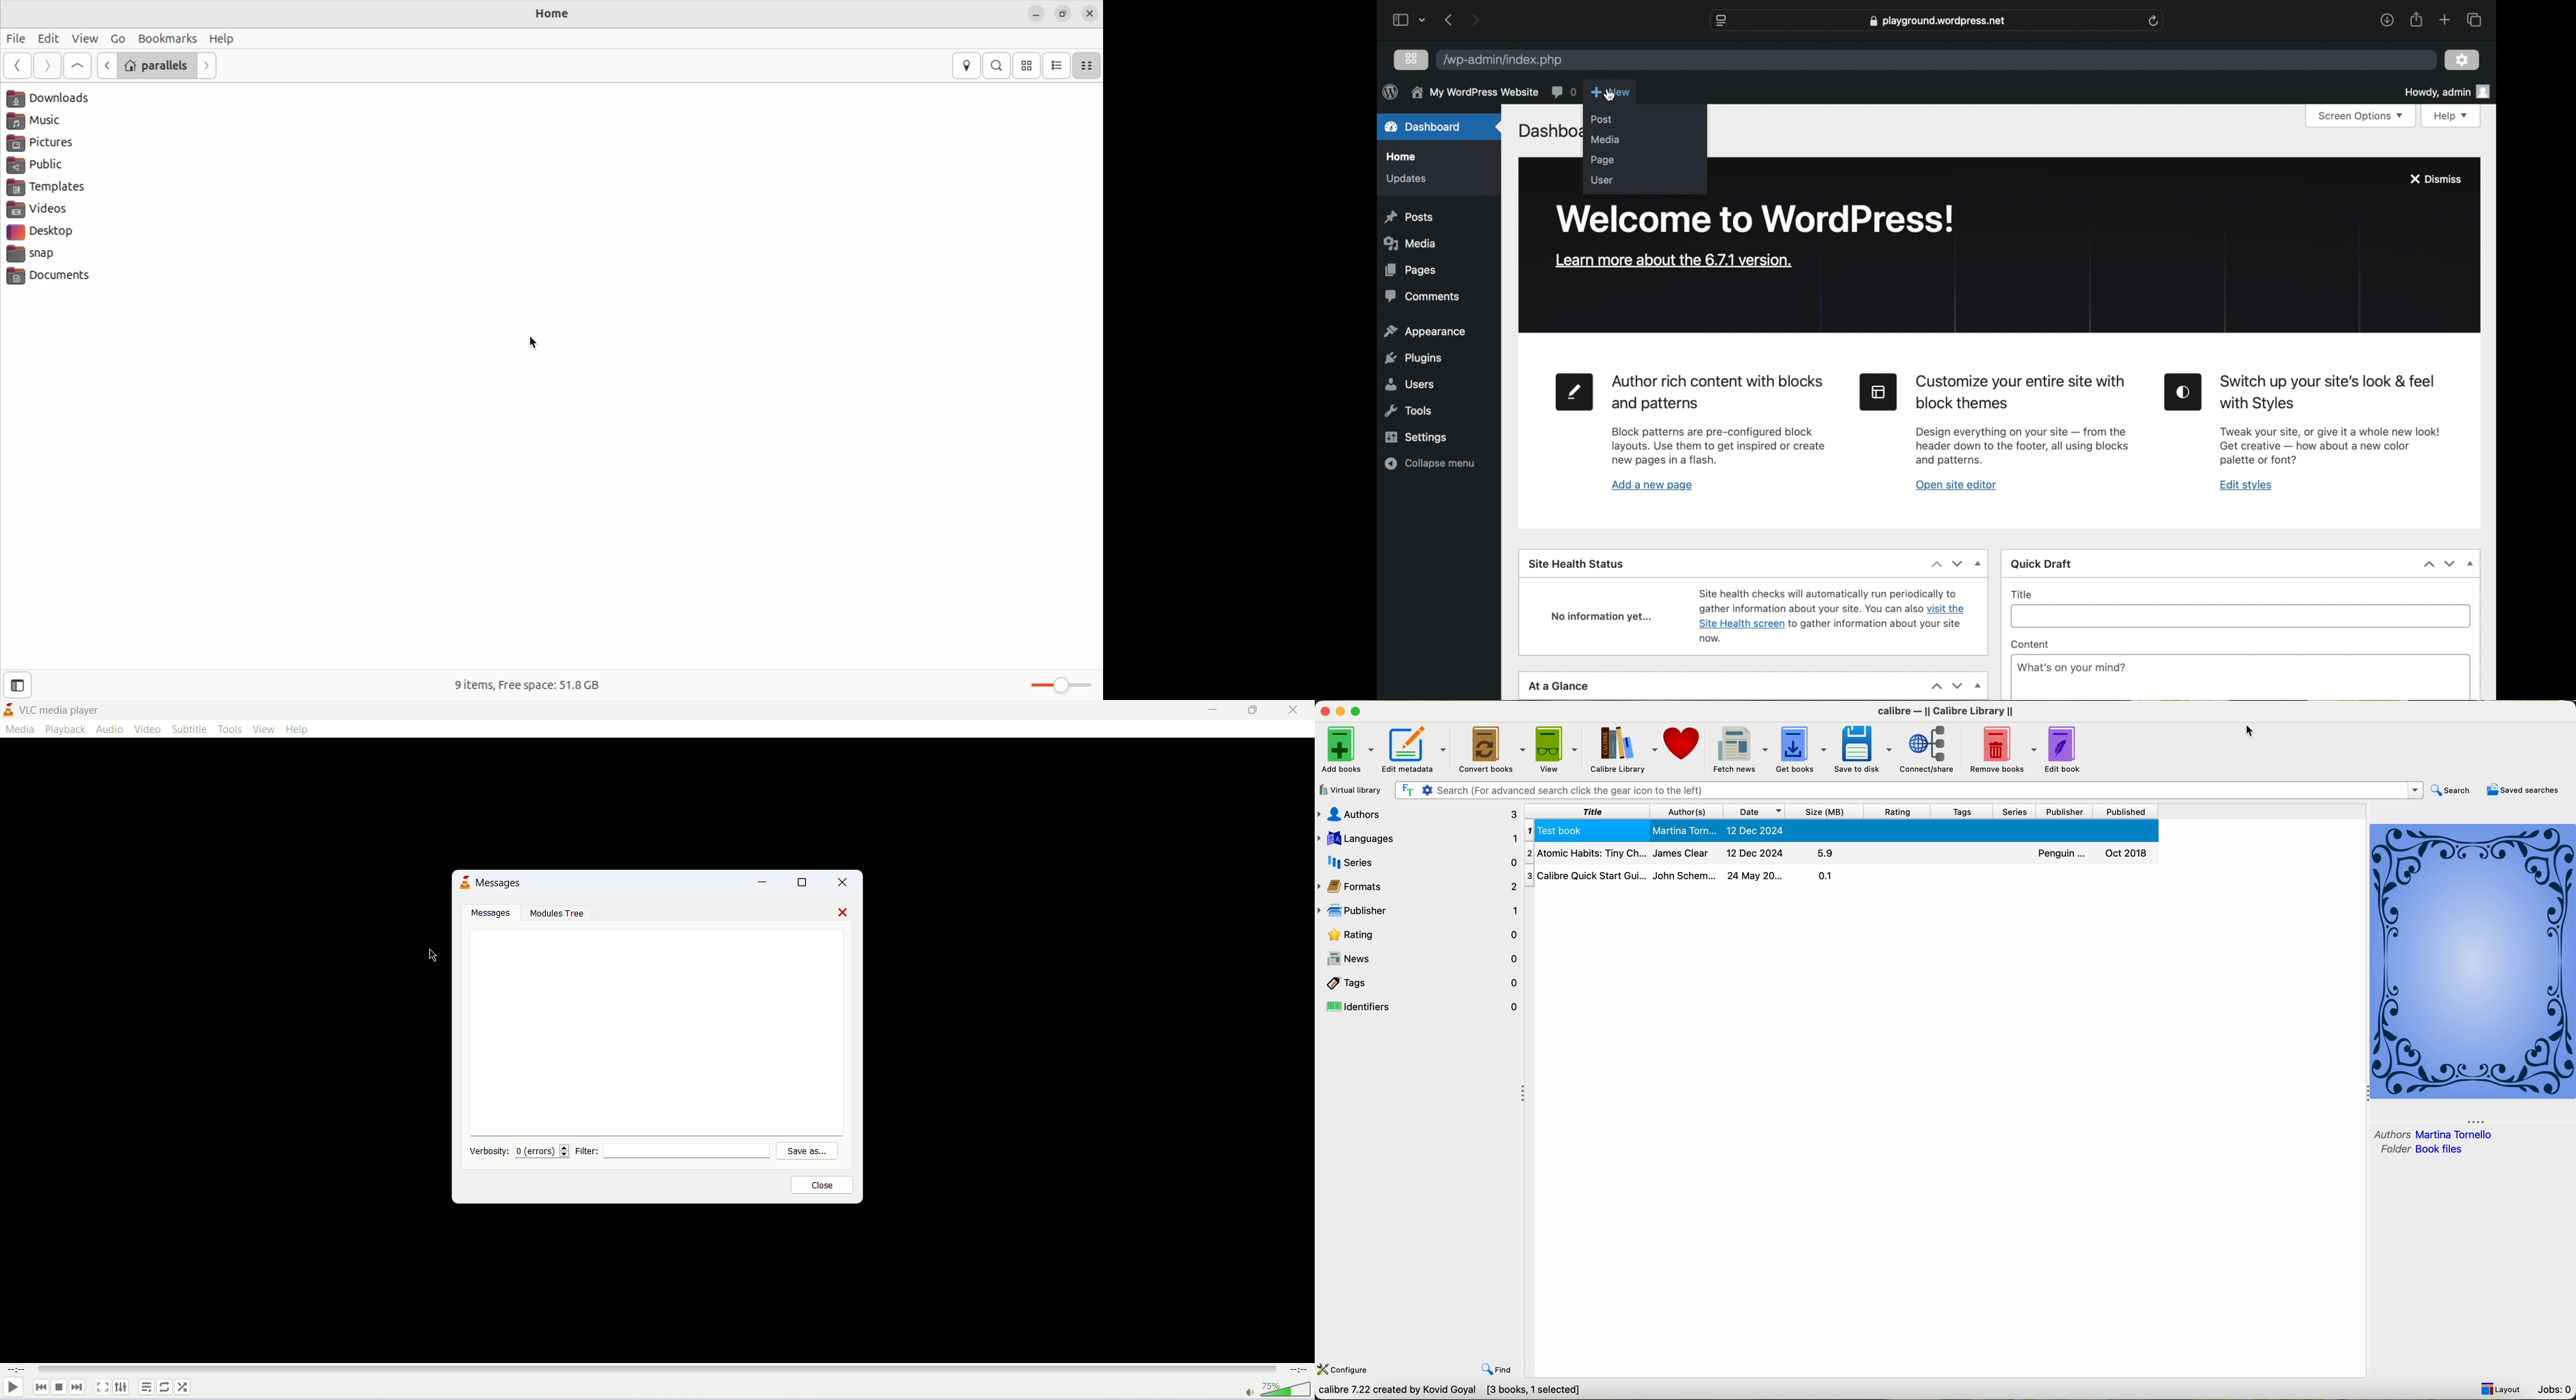 The image size is (2576, 1400). Describe the element at coordinates (2453, 116) in the screenshot. I see `help` at that location.